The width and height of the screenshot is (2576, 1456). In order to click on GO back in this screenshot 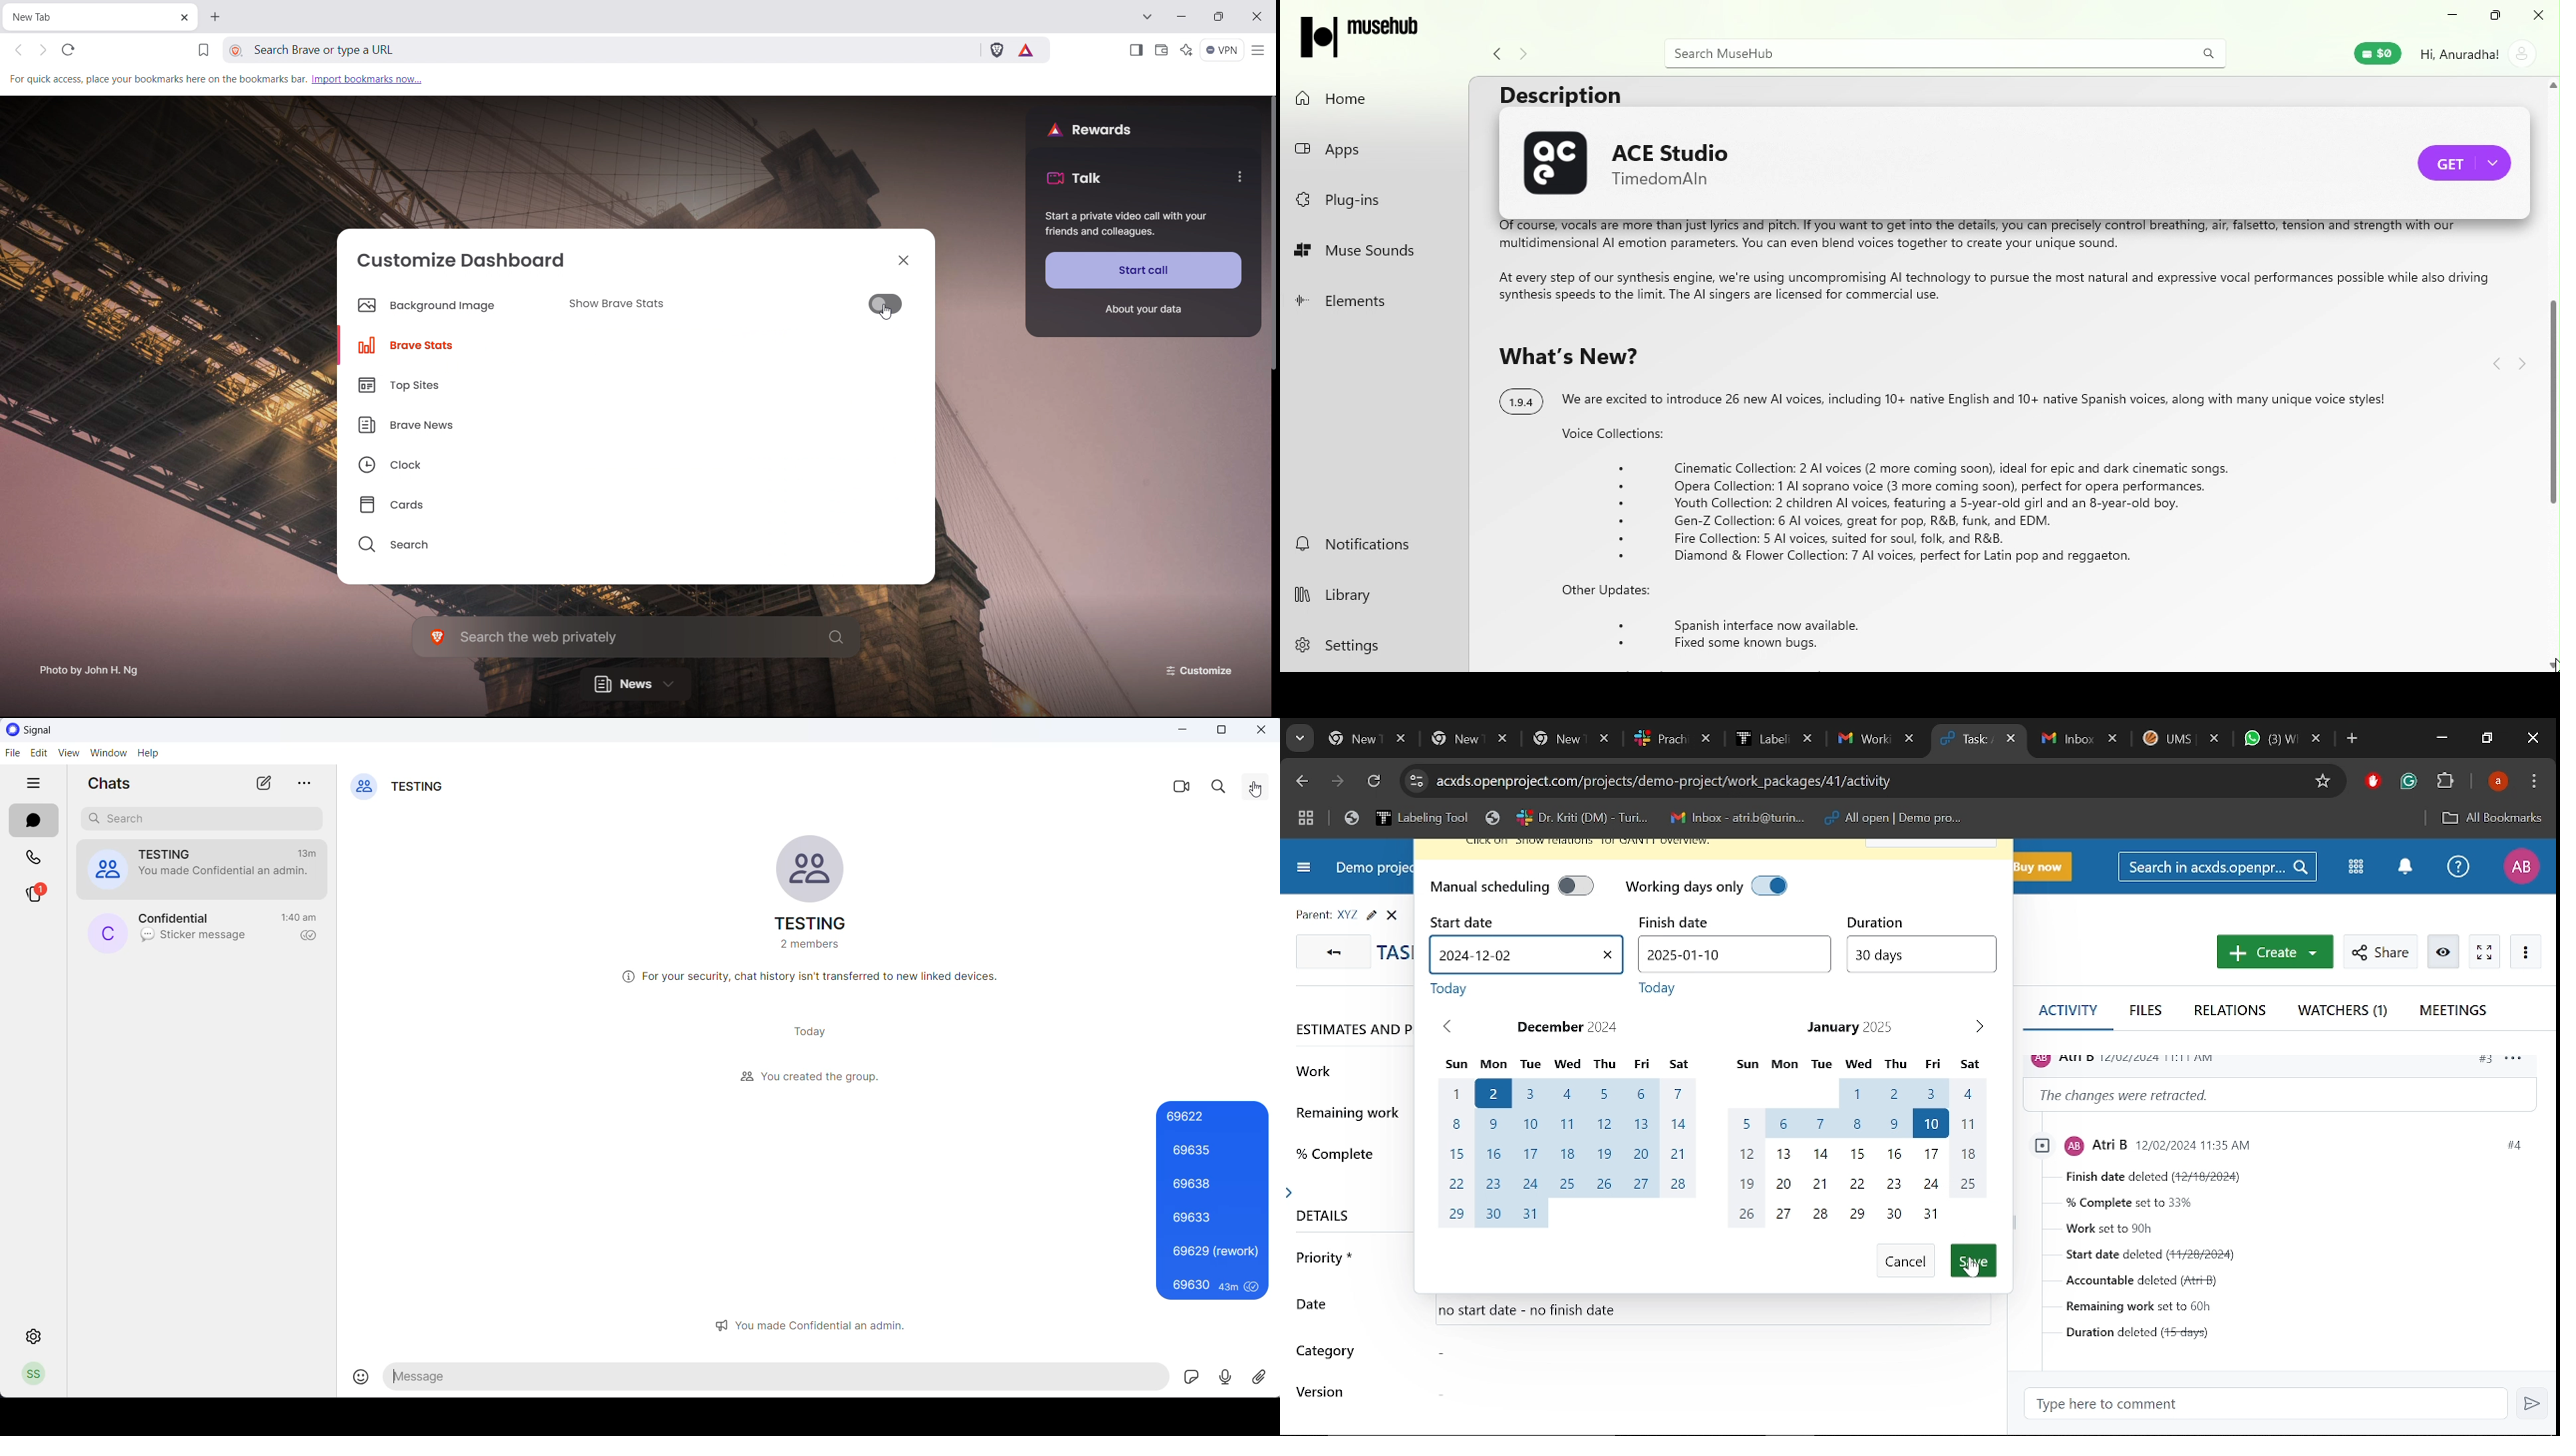, I will do `click(1330, 950)`.